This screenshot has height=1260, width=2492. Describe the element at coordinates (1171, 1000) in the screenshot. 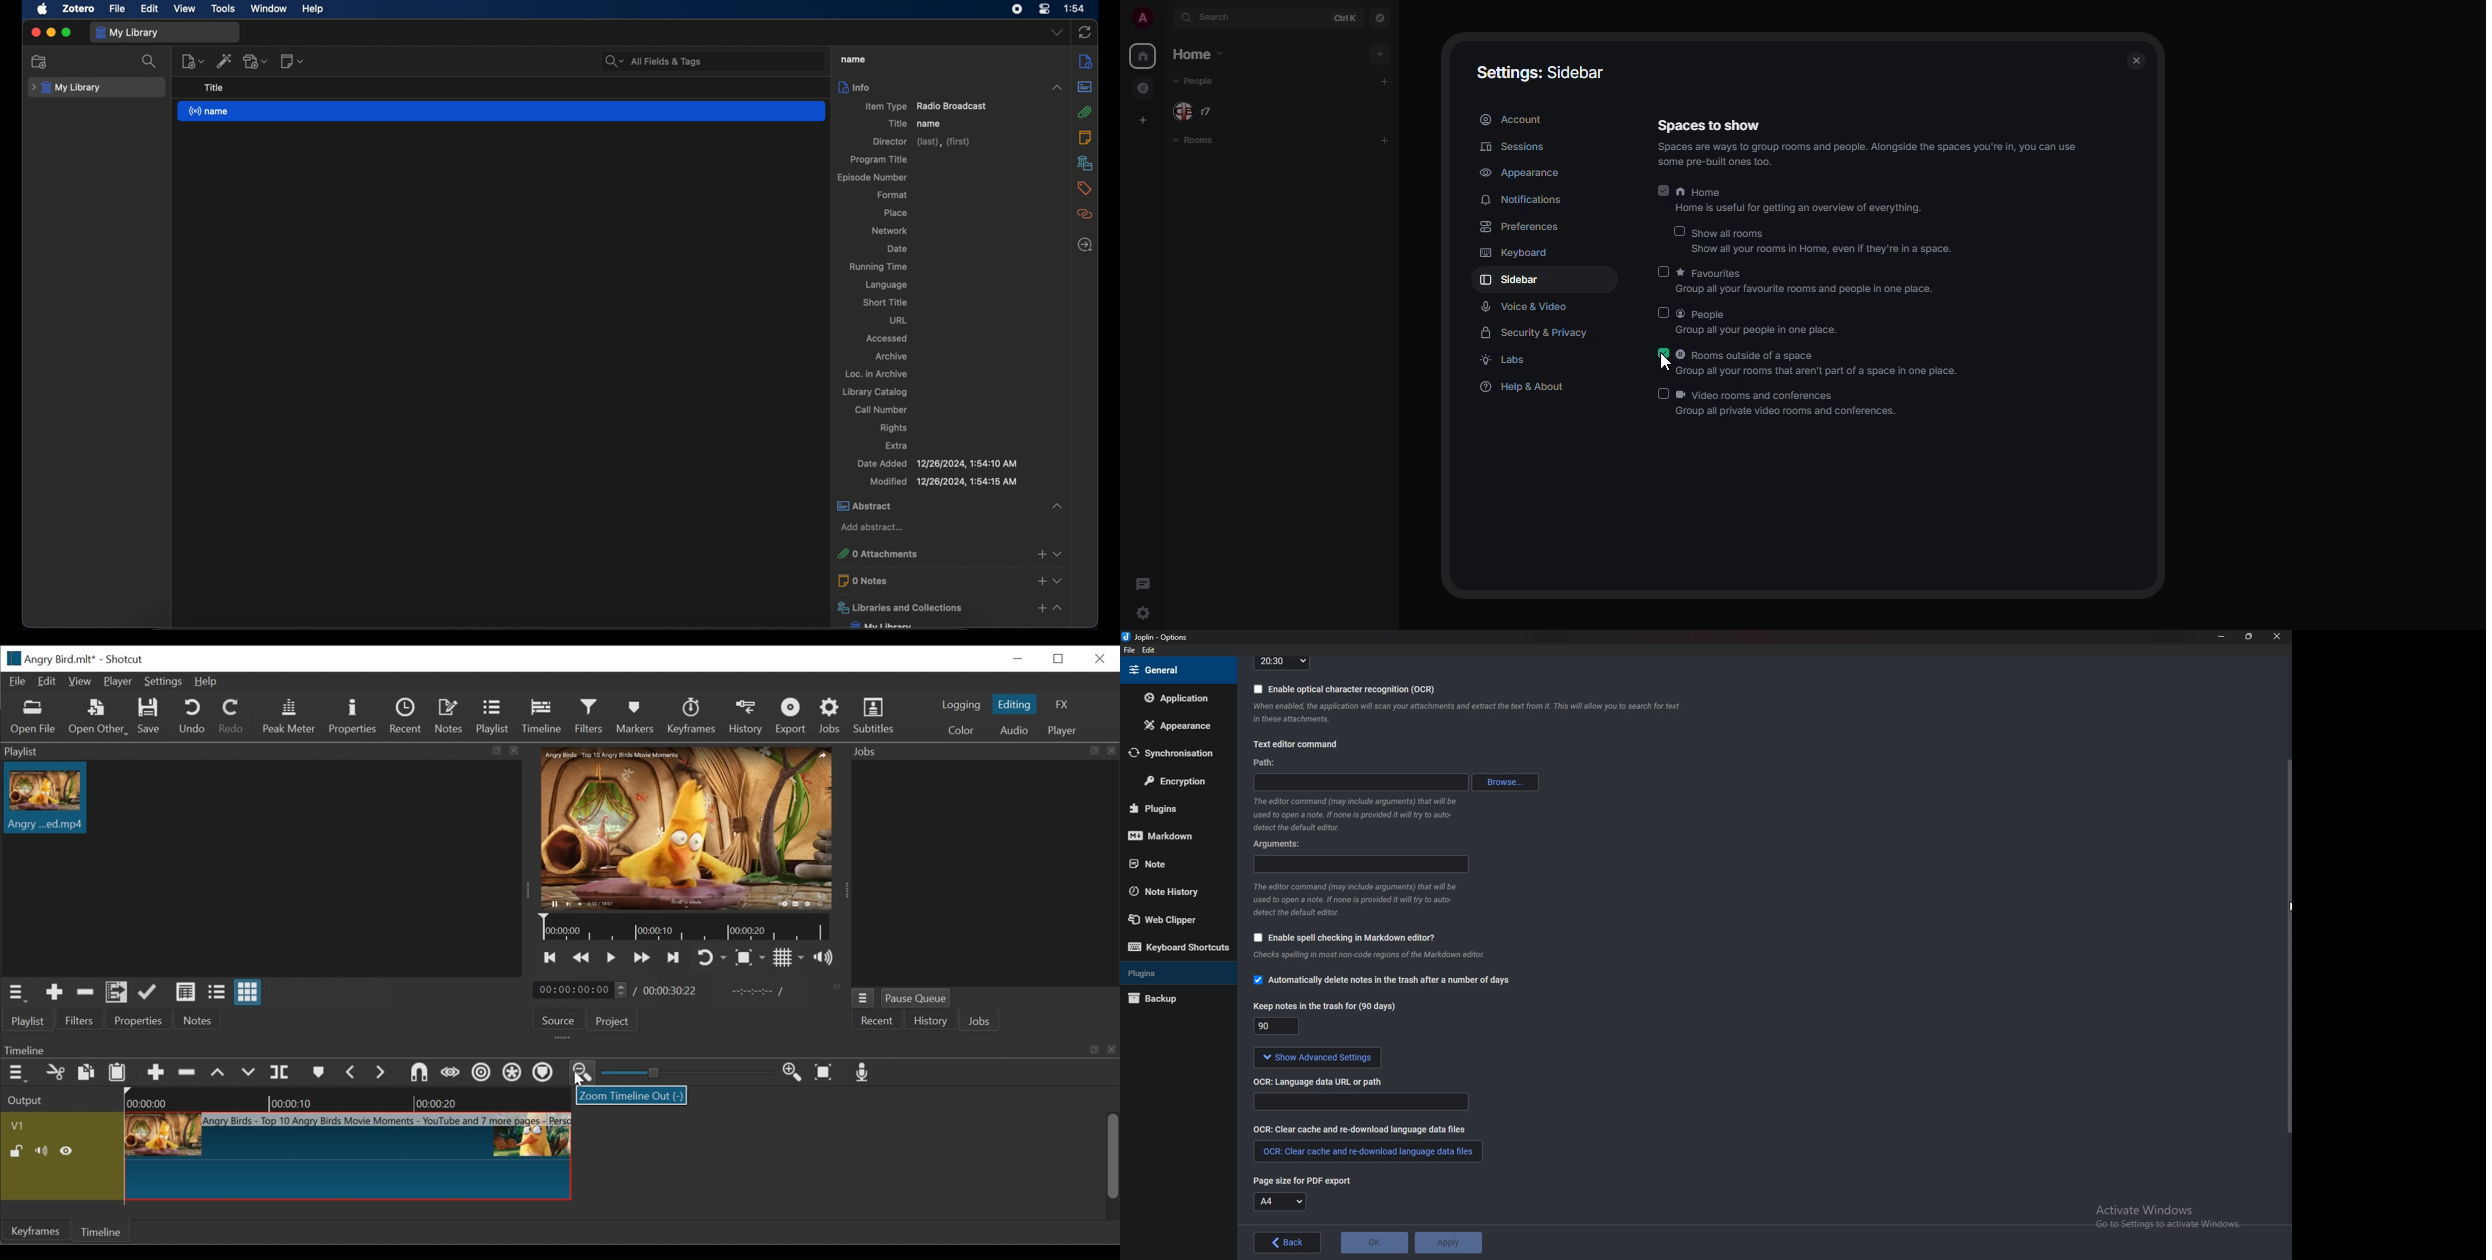

I see `Back up` at that location.